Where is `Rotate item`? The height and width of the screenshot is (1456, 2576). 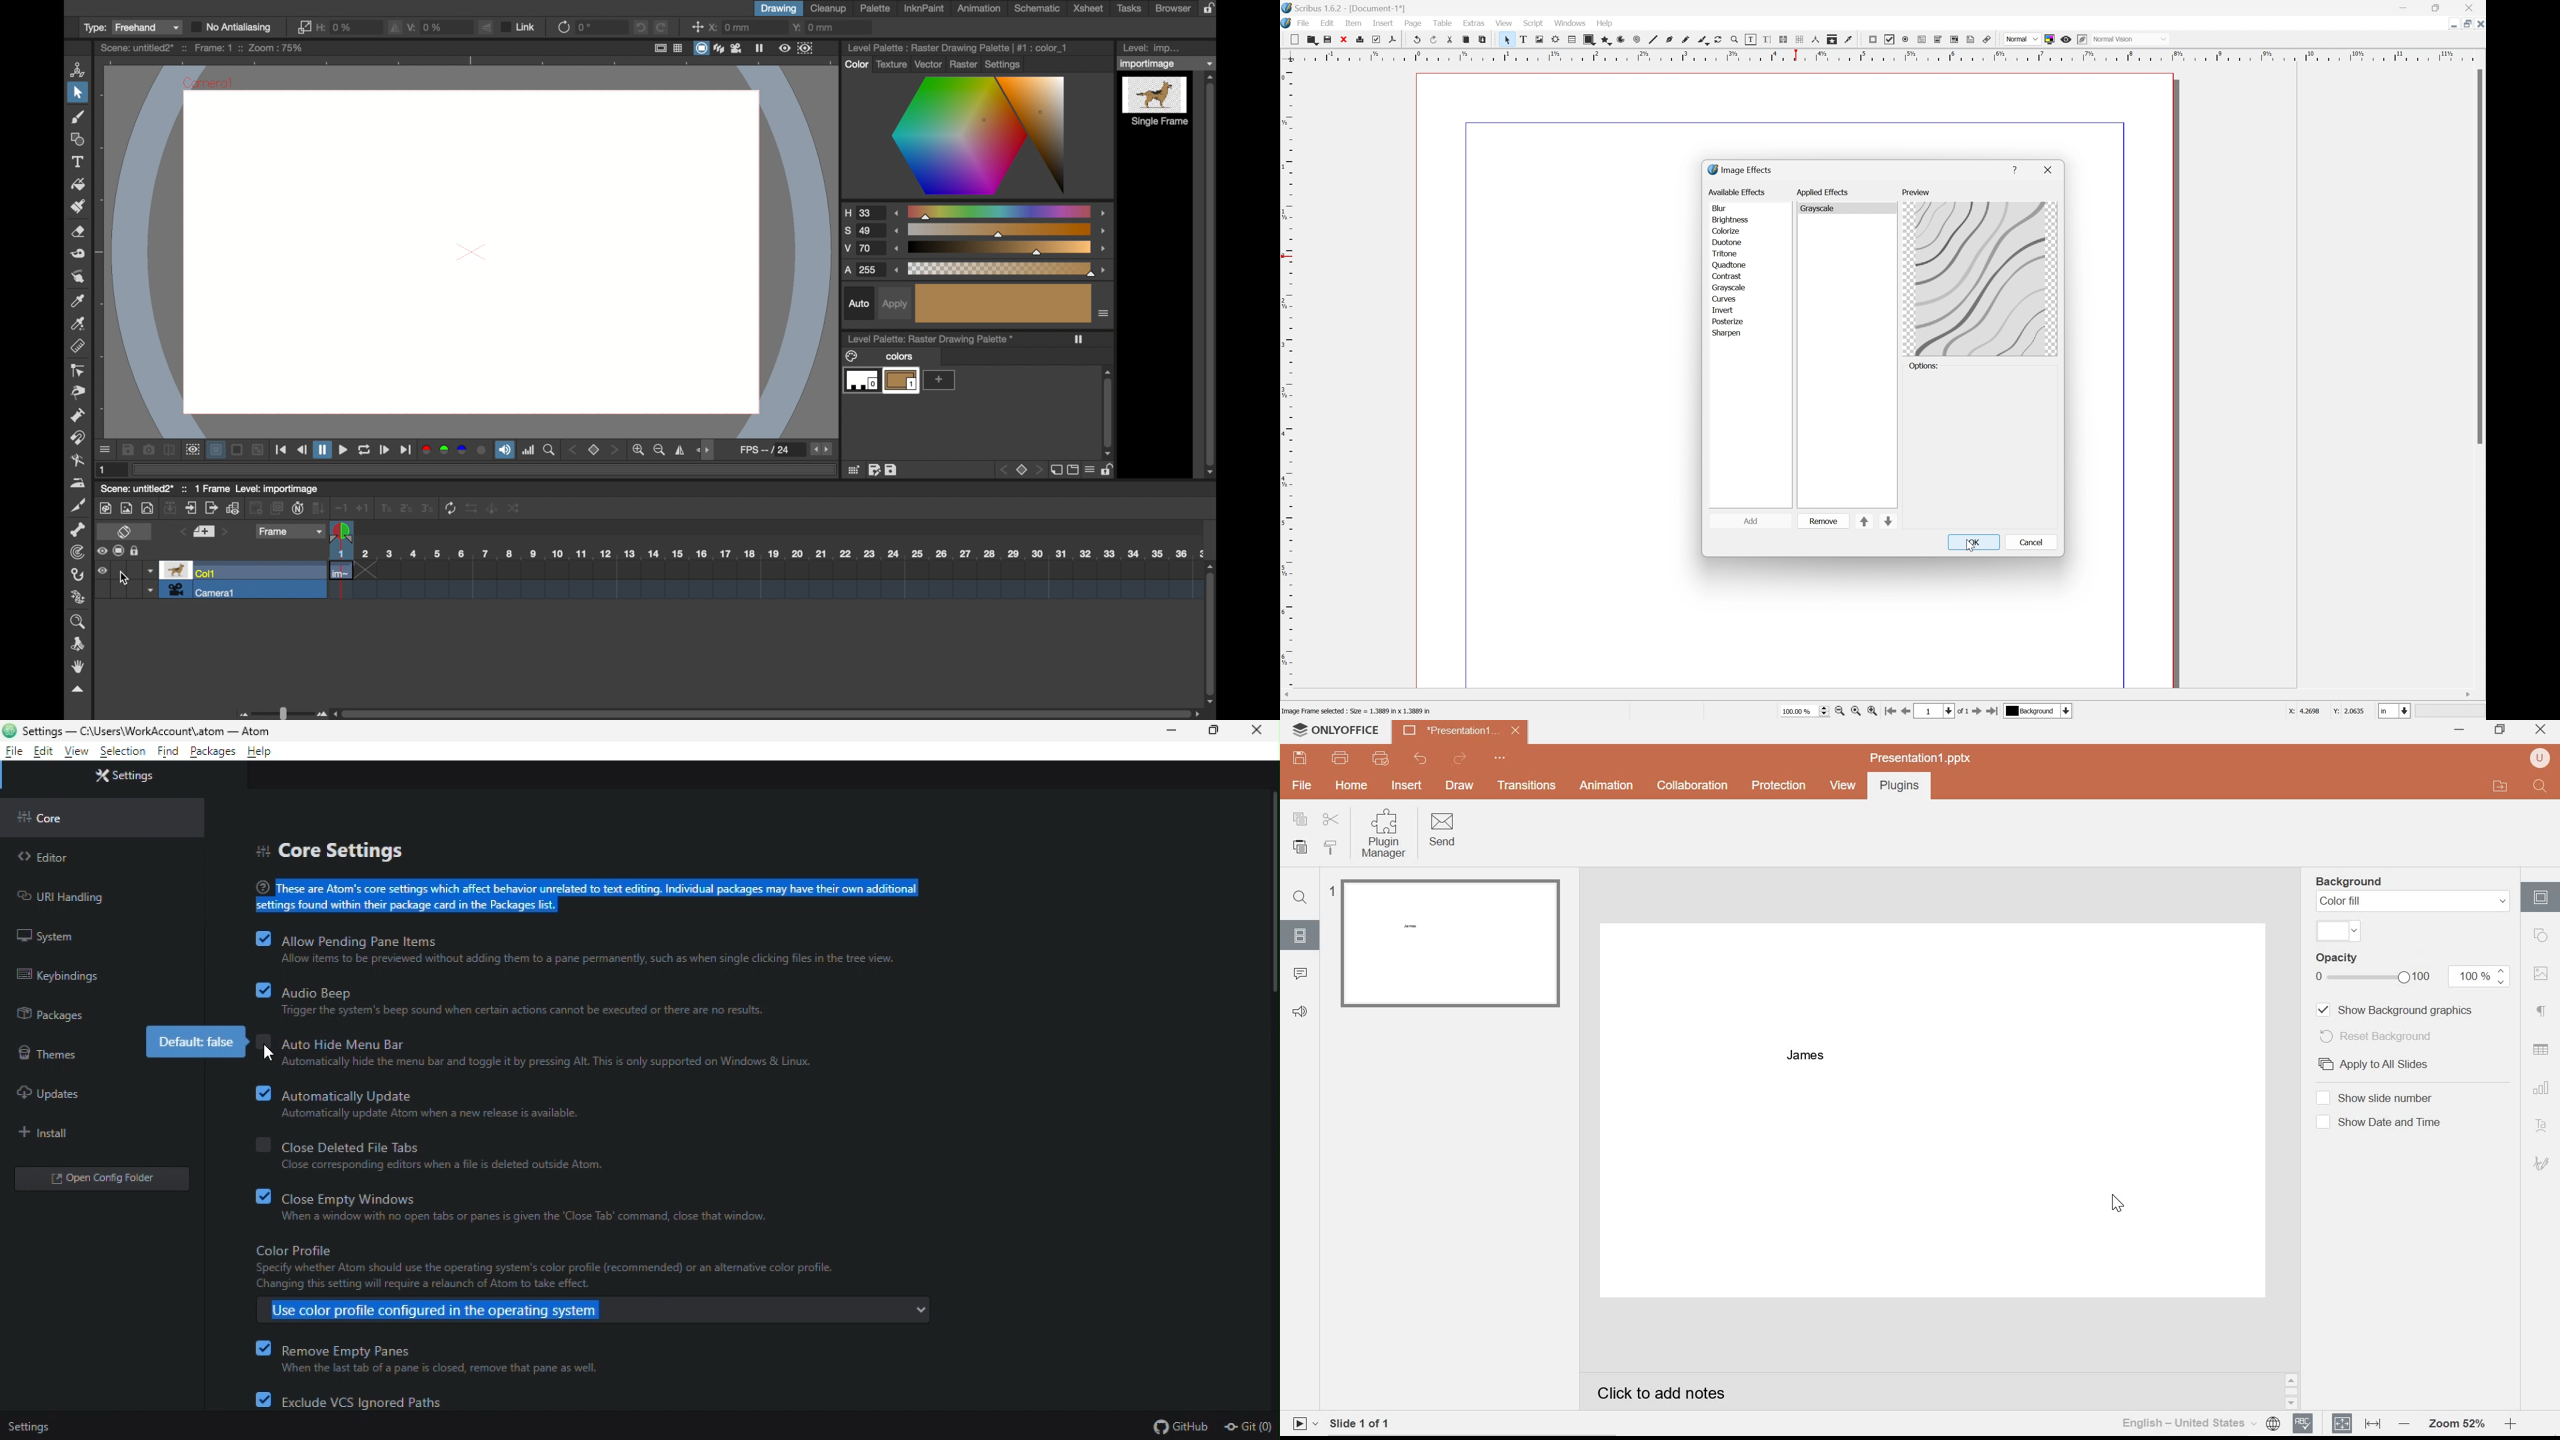 Rotate item is located at coordinates (1723, 41).